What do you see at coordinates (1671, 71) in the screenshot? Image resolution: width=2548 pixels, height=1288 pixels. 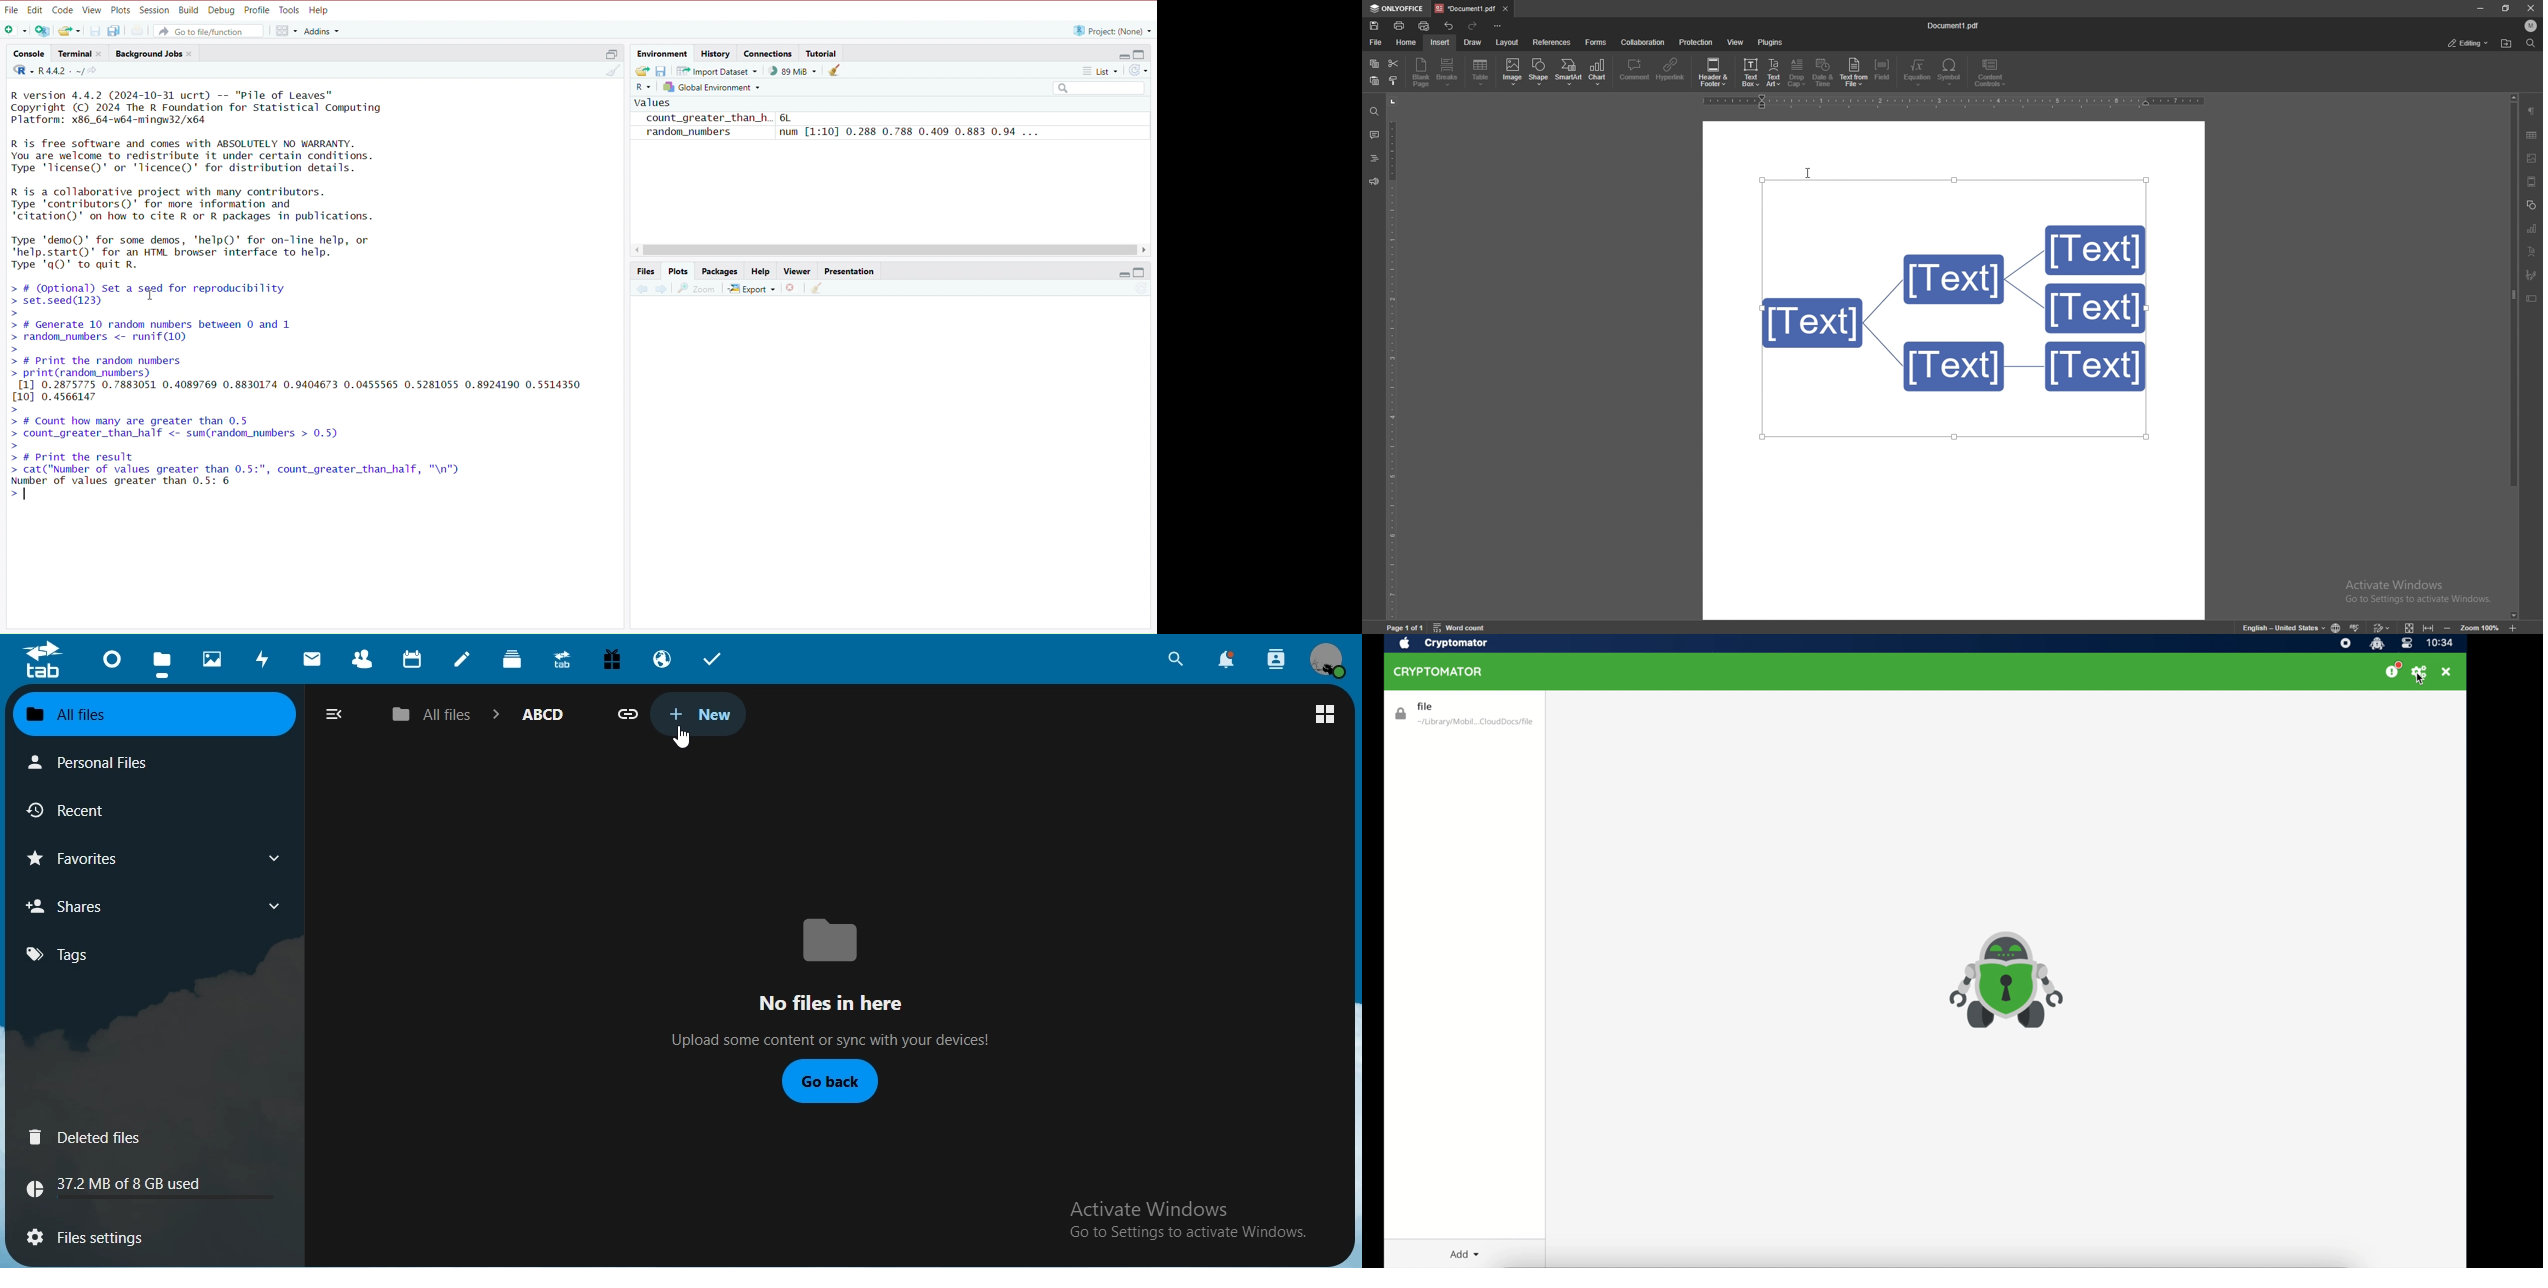 I see `hyperlink` at bounding box center [1671, 71].